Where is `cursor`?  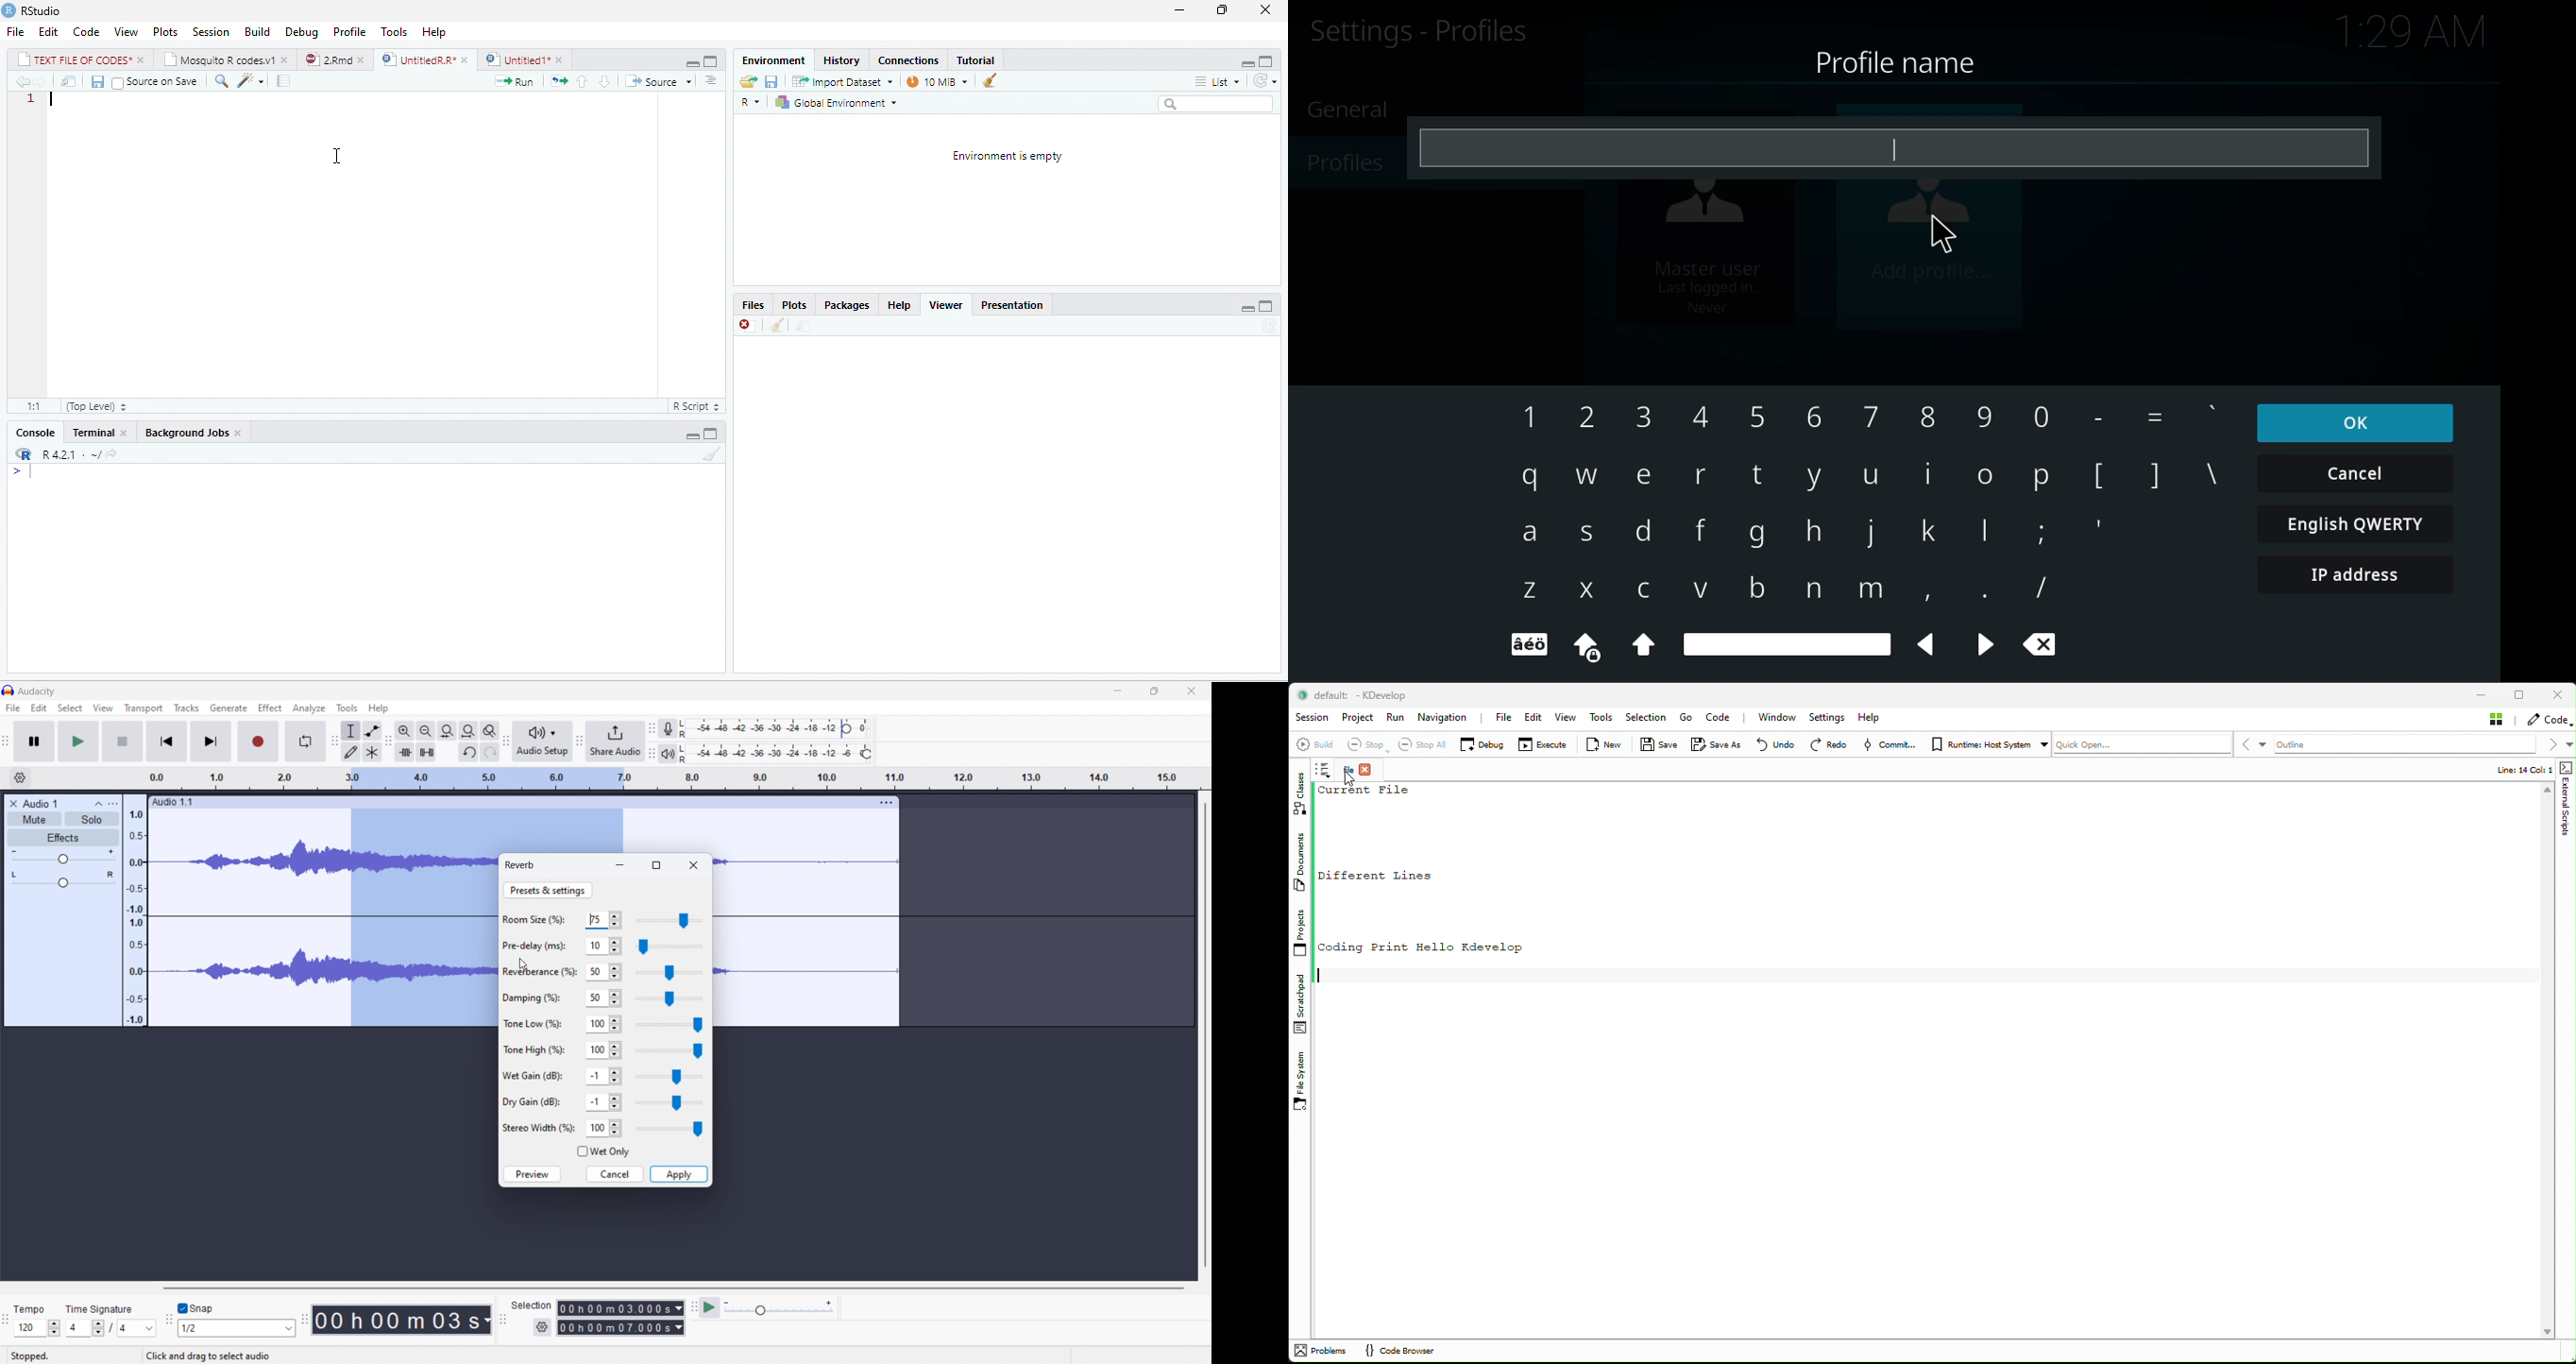 cursor is located at coordinates (336, 157).